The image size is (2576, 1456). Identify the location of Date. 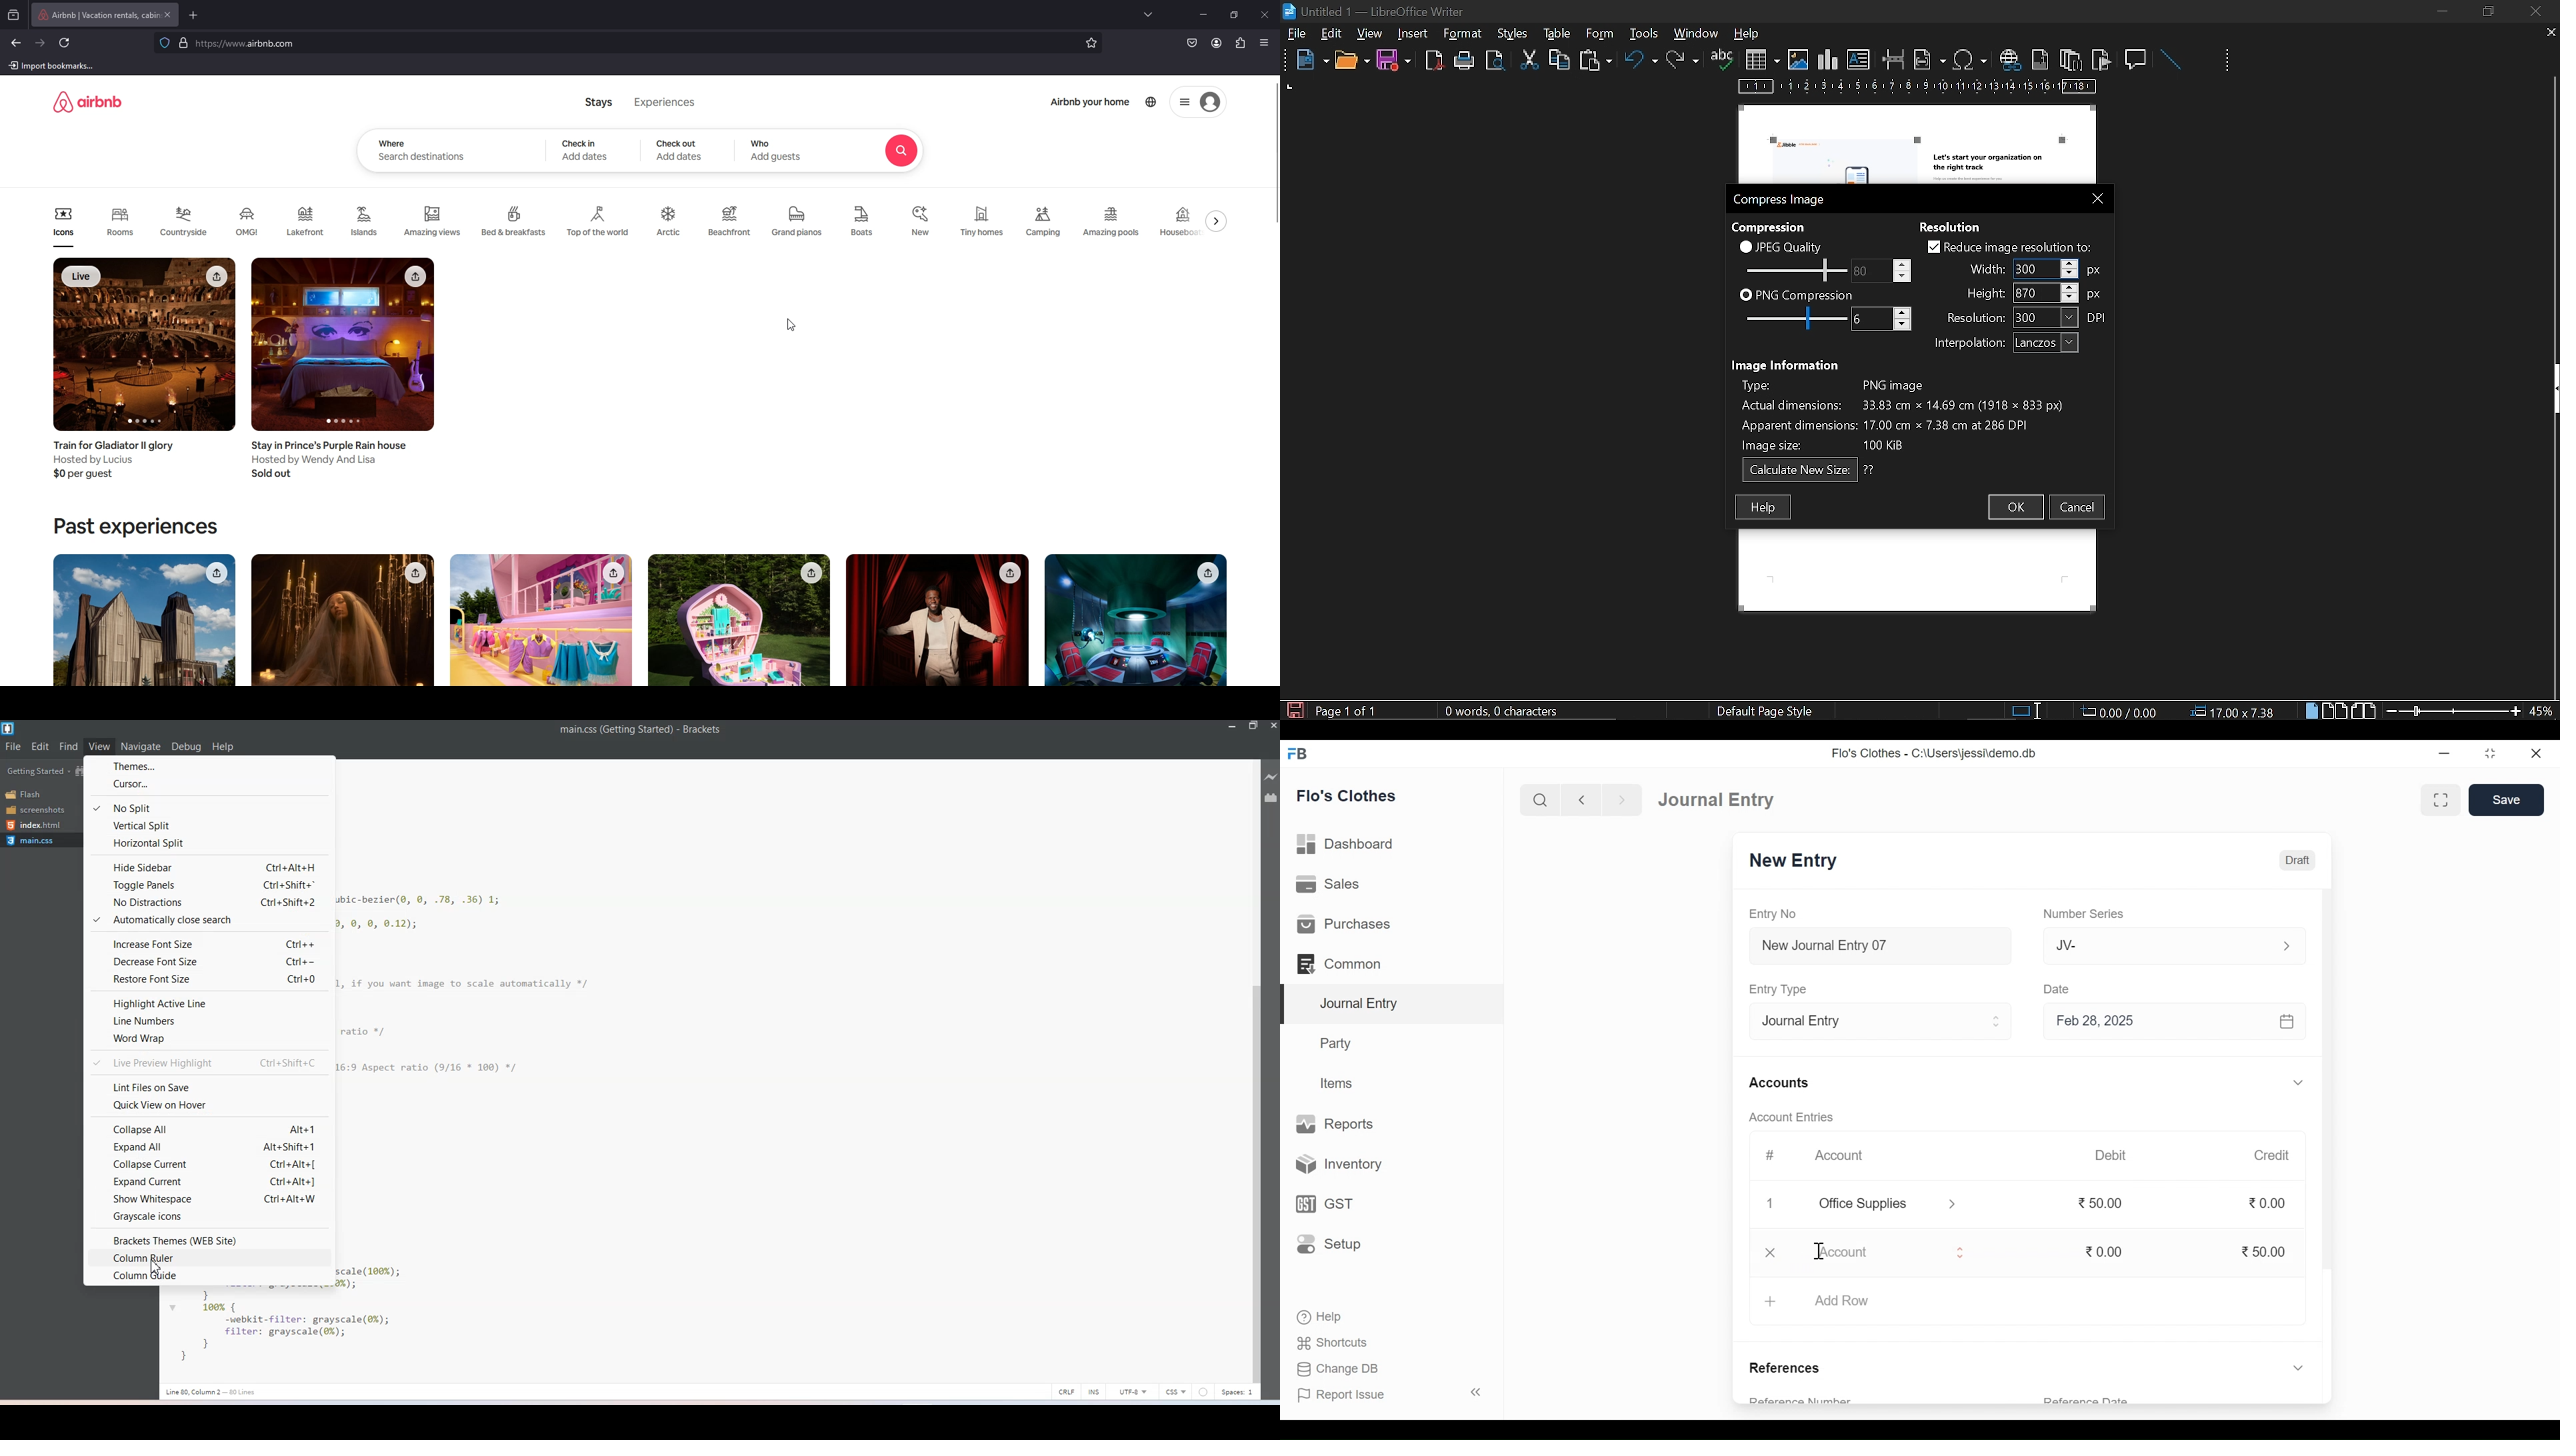
(2061, 990).